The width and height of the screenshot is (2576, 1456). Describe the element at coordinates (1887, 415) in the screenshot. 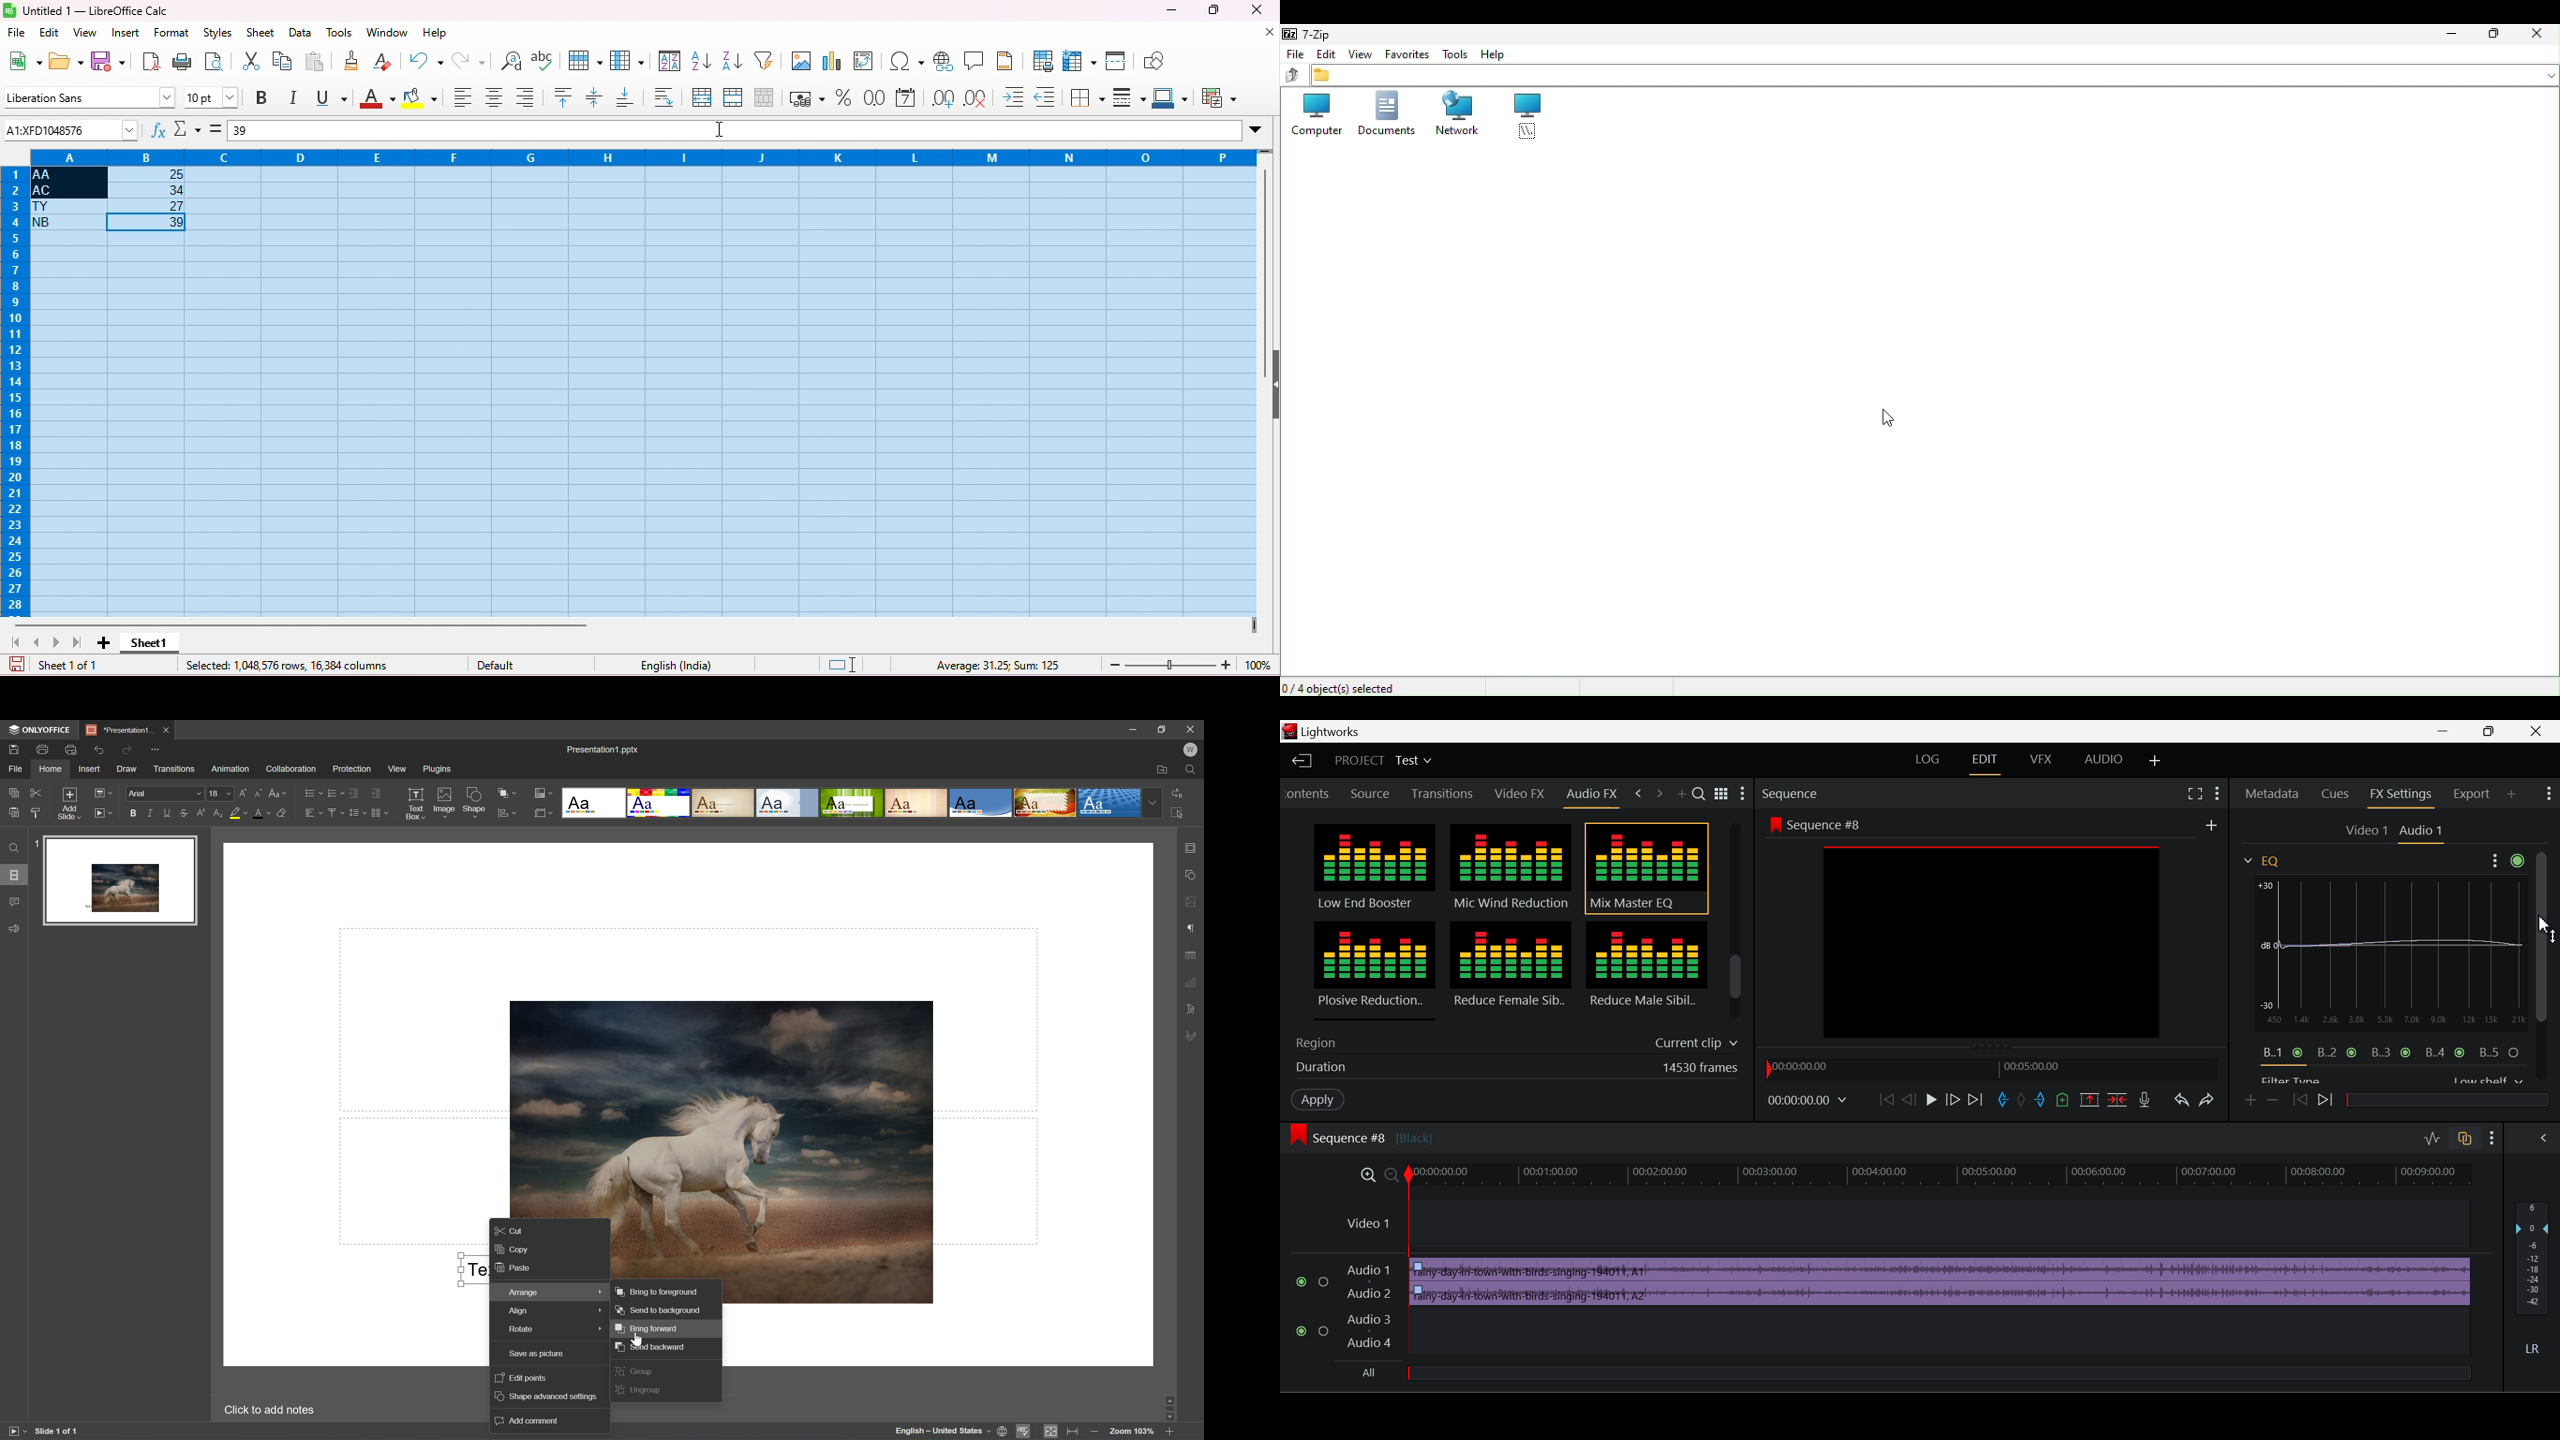

I see `cursor` at that location.